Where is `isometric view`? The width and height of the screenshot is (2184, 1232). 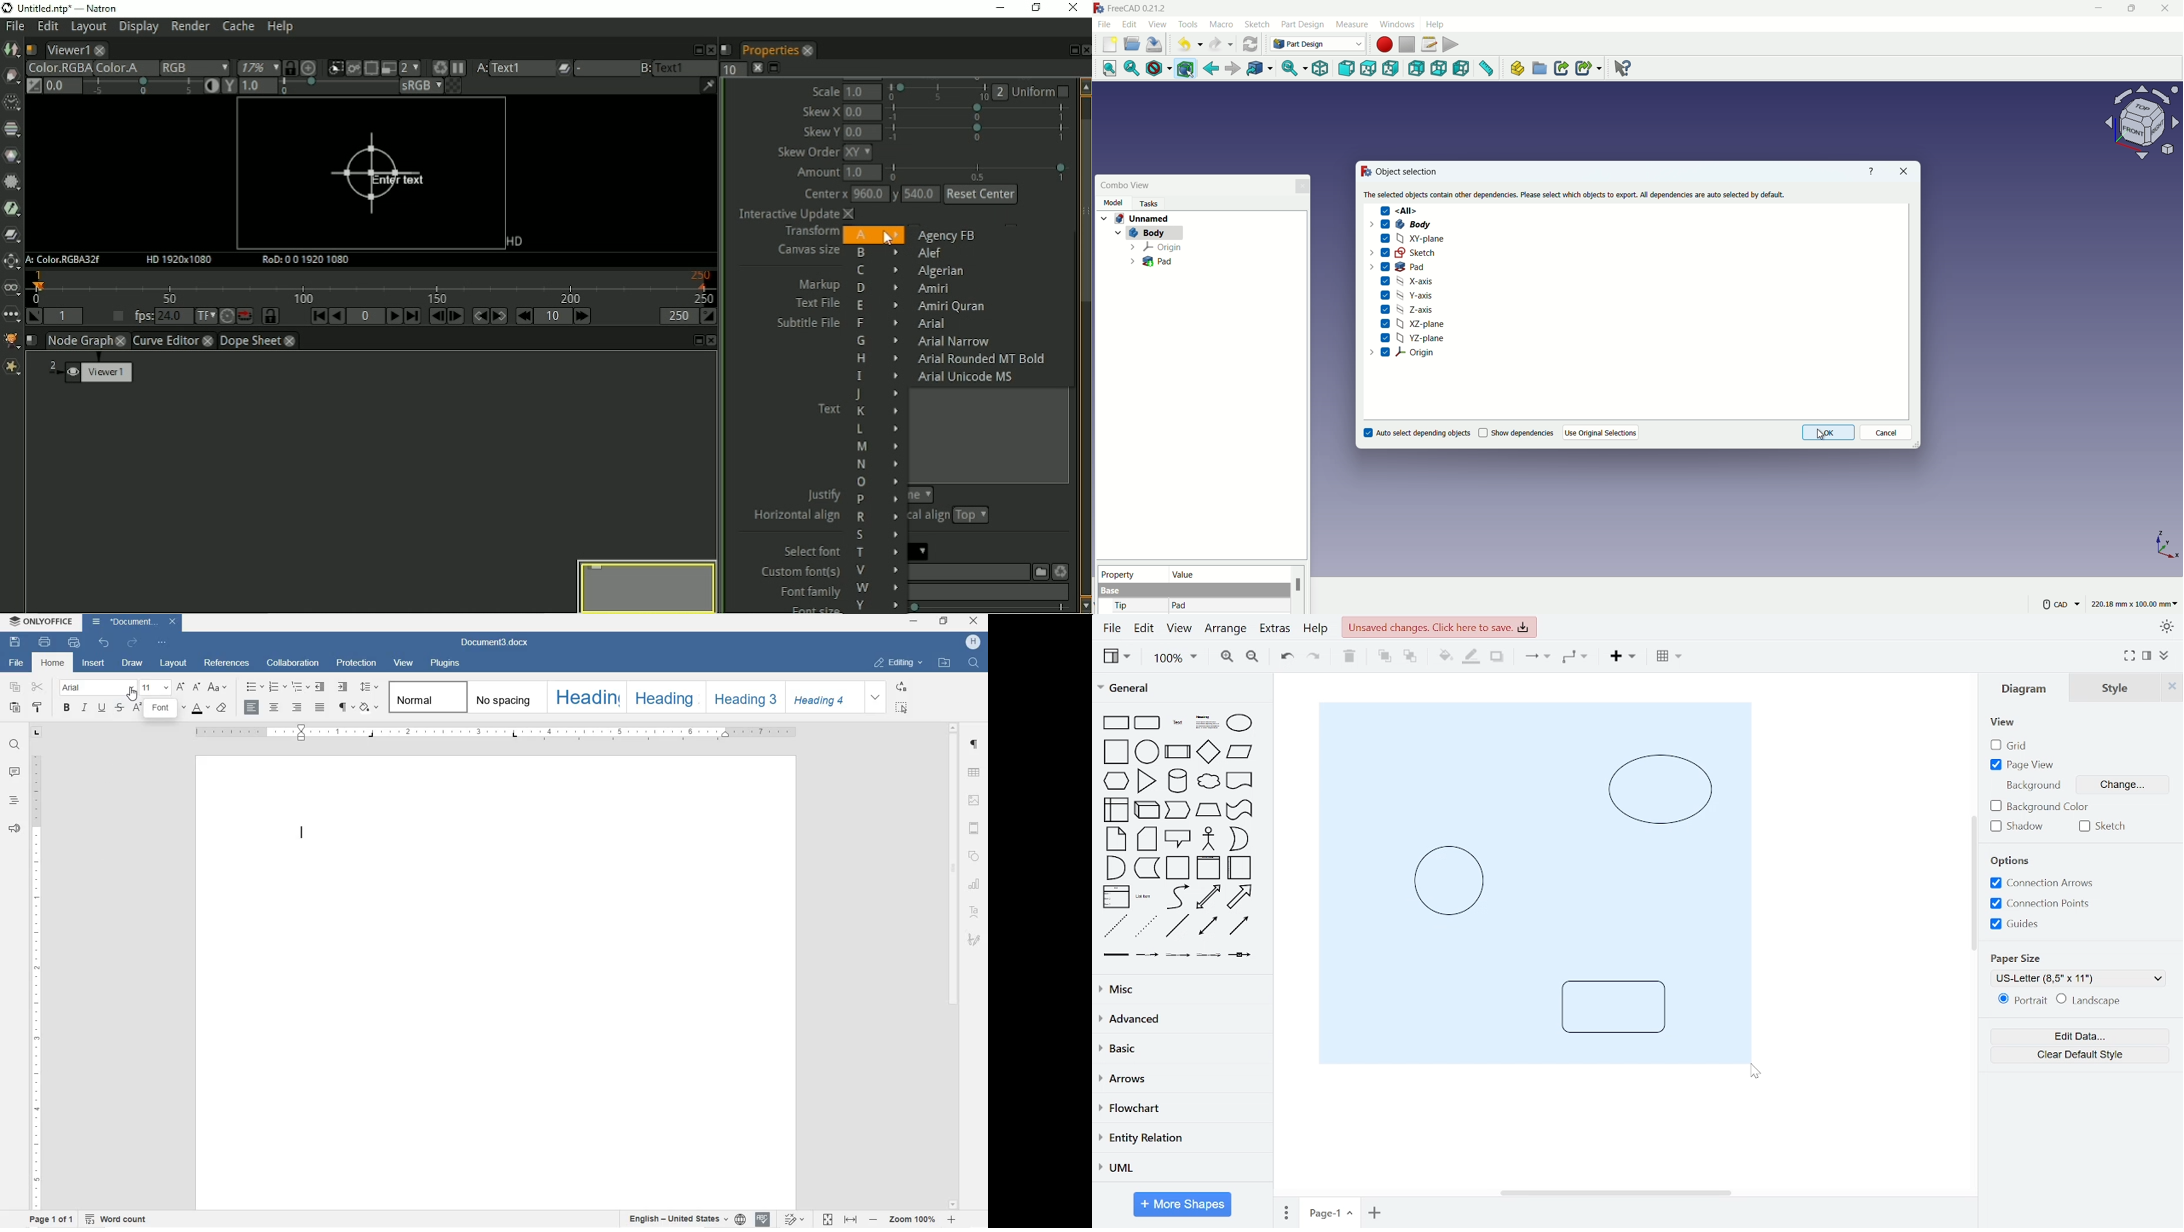 isometric view is located at coordinates (1320, 69).